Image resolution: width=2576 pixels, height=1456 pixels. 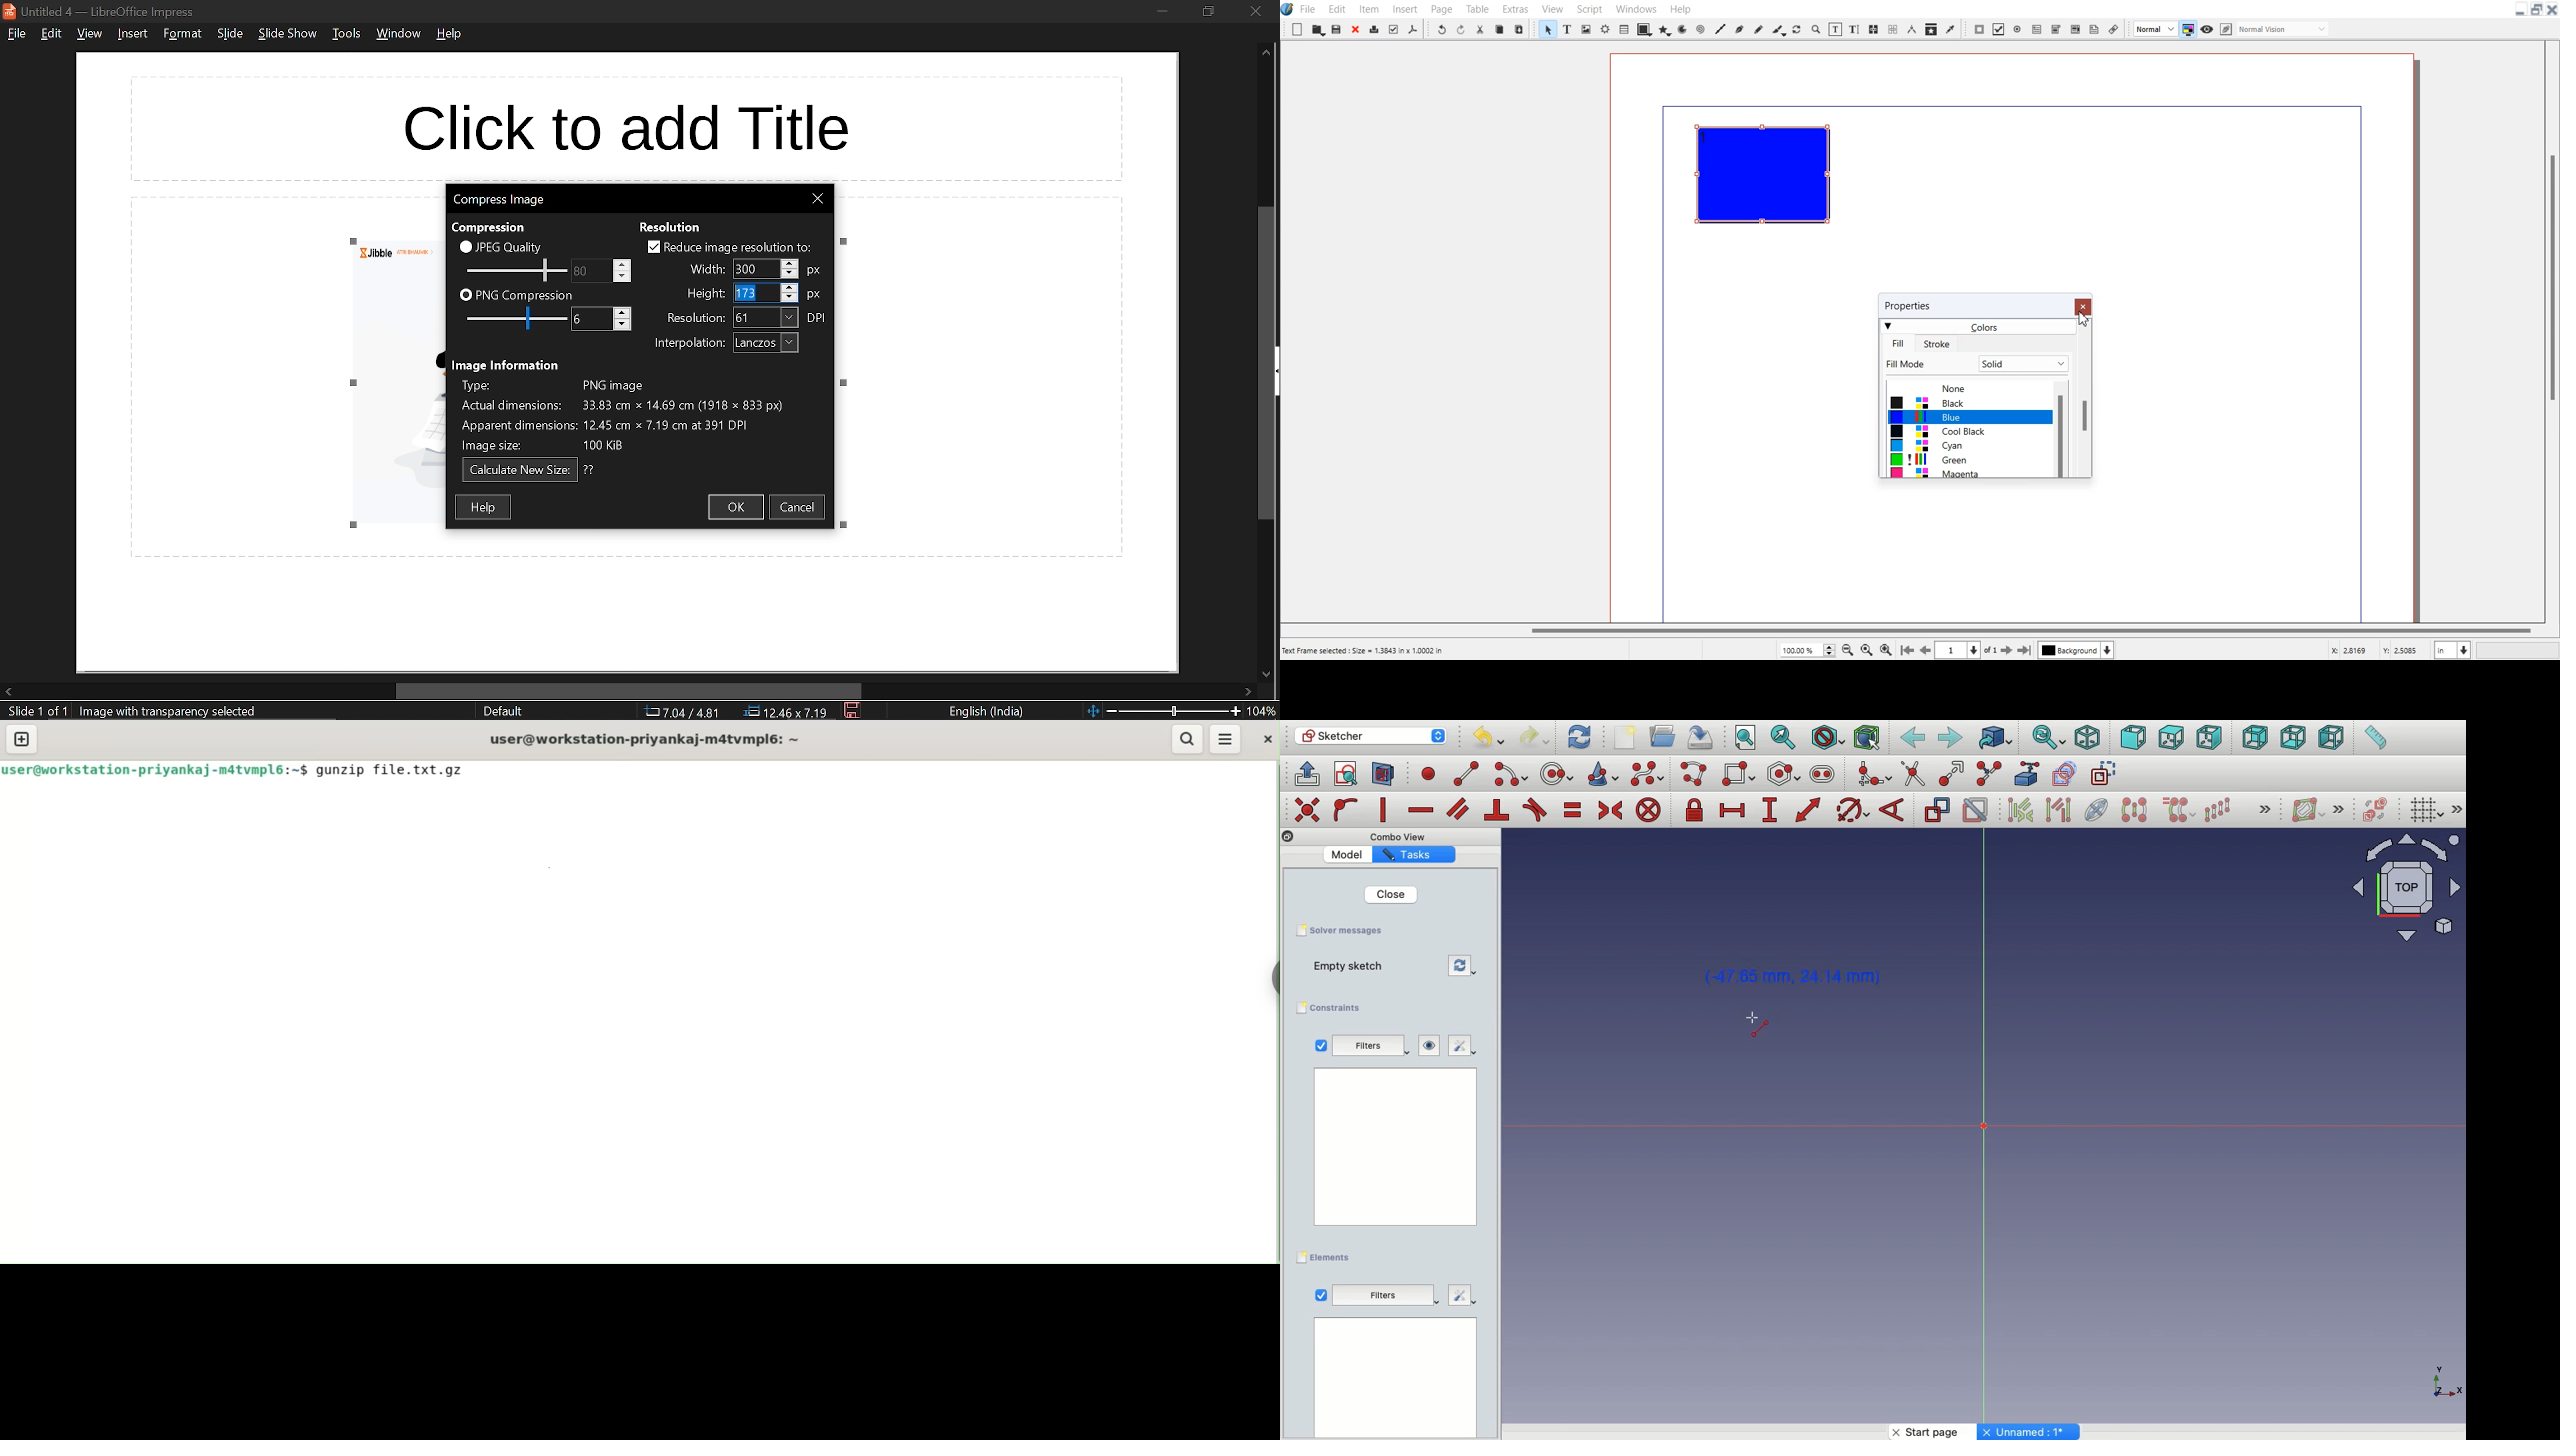 What do you see at coordinates (2113, 28) in the screenshot?
I see `Link Annotation` at bounding box center [2113, 28].